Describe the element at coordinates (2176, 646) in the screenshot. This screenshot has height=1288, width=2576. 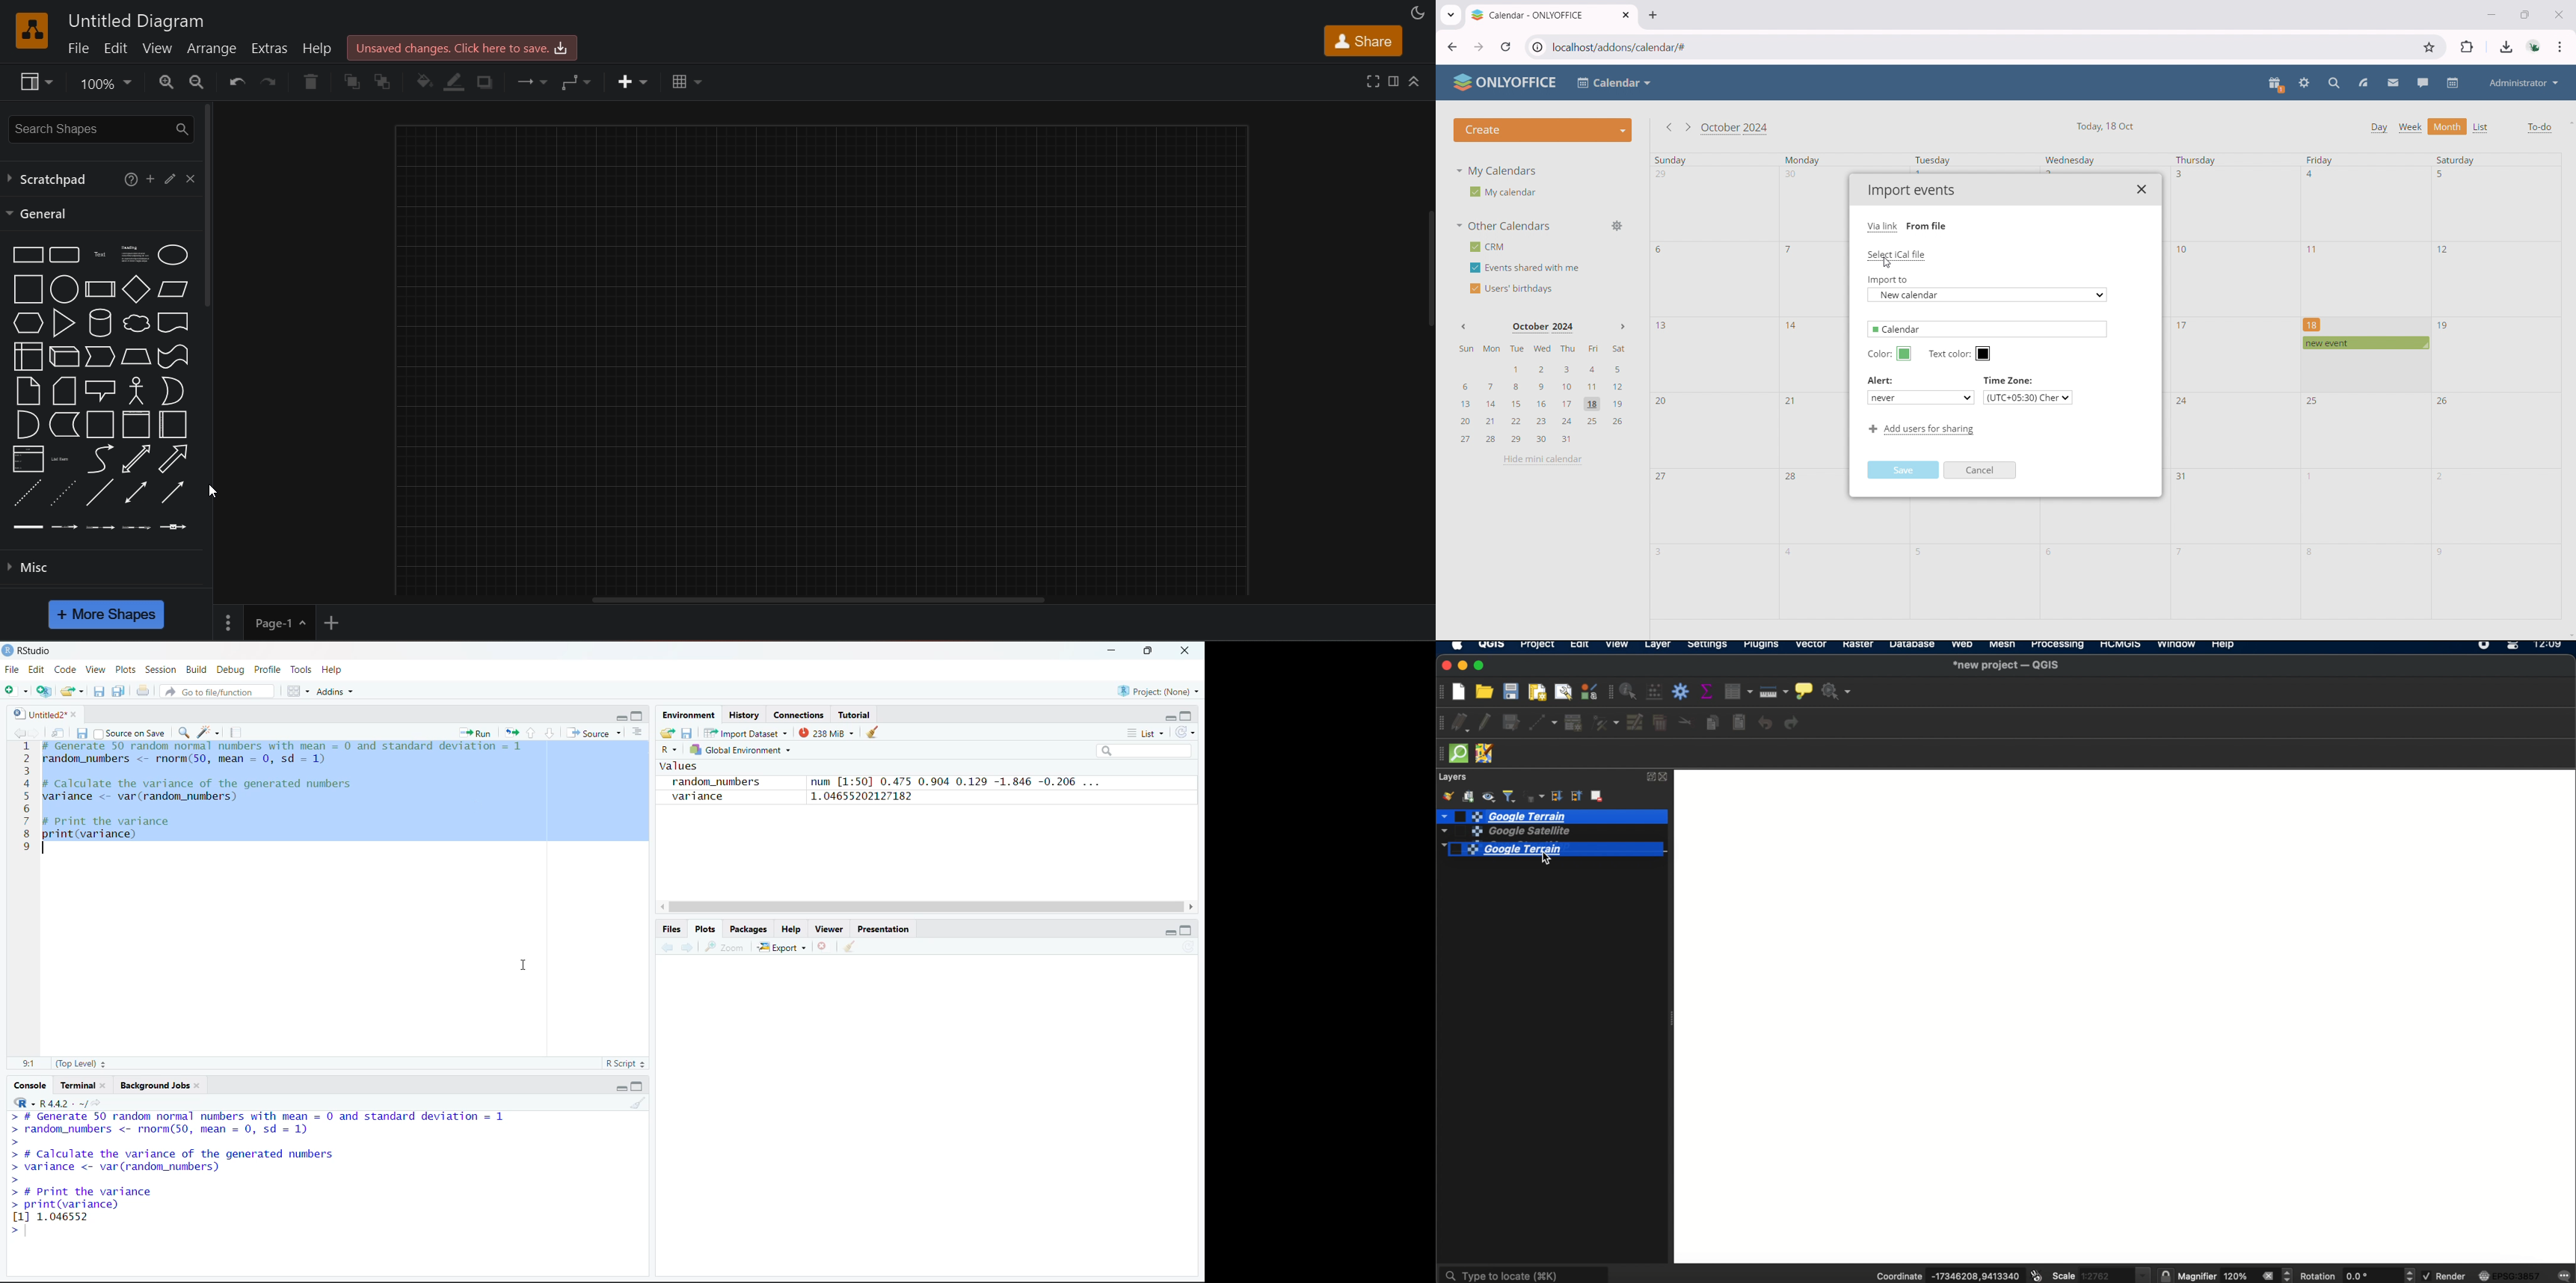
I see `window` at that location.